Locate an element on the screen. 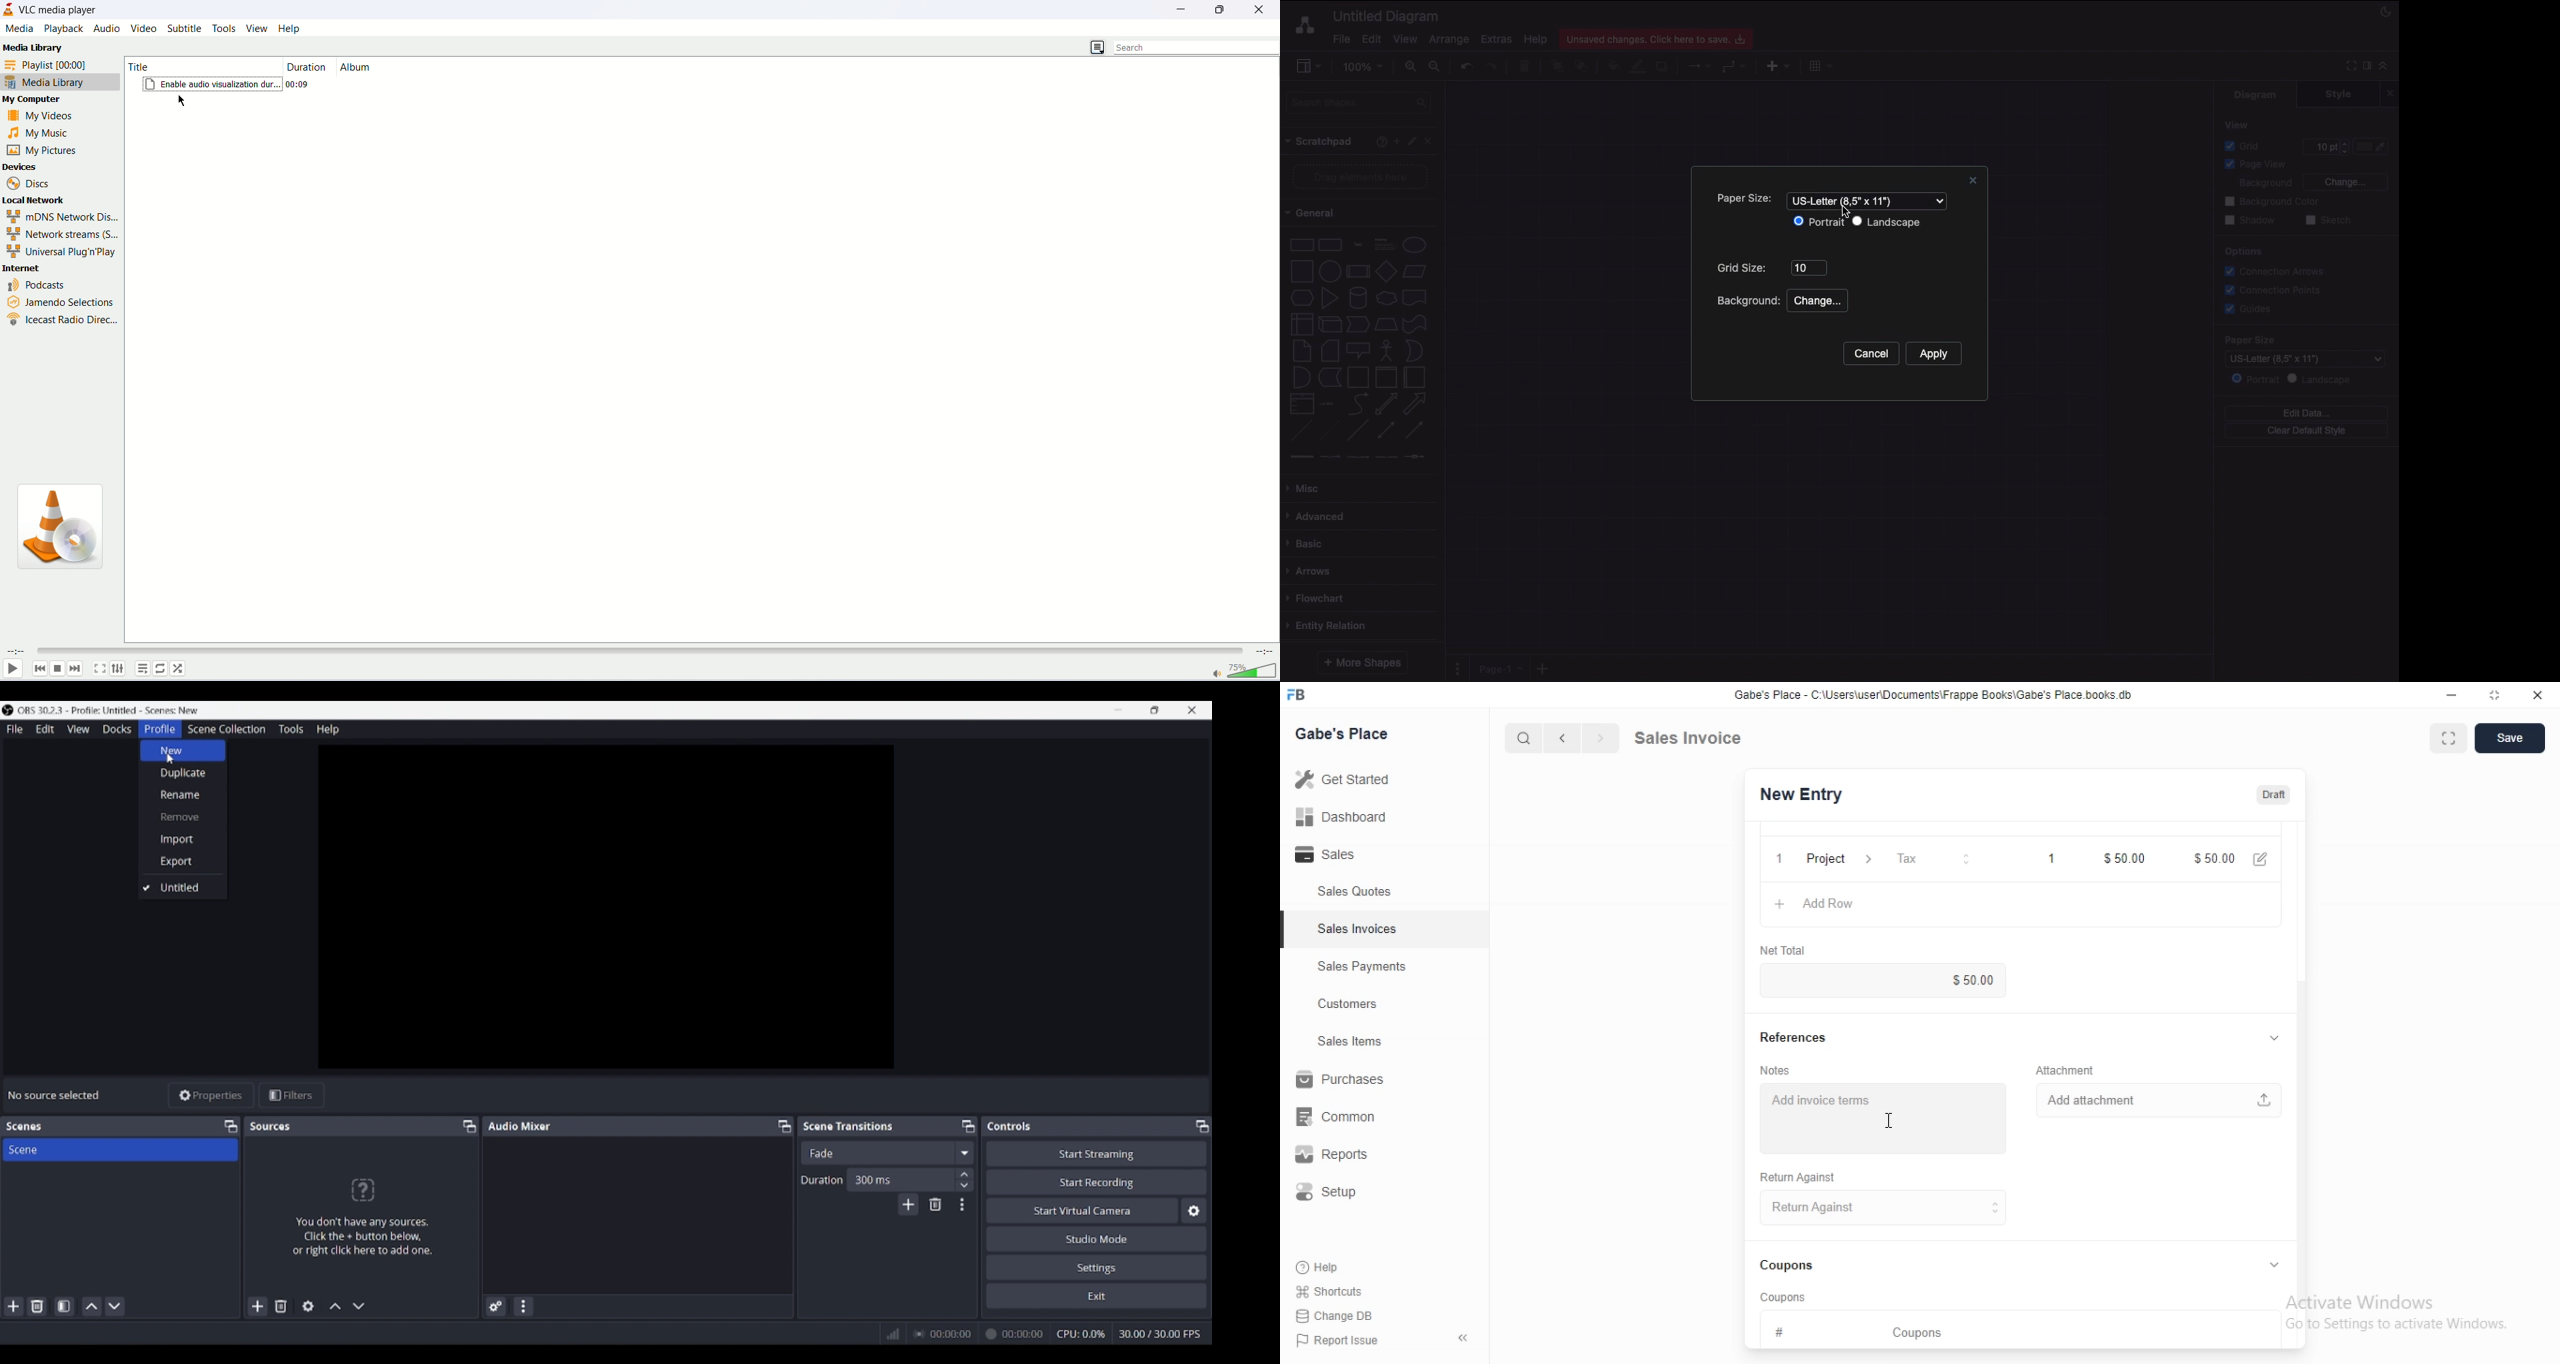 Image resolution: width=2576 pixels, height=1372 pixels. Card is located at coordinates (1330, 350).